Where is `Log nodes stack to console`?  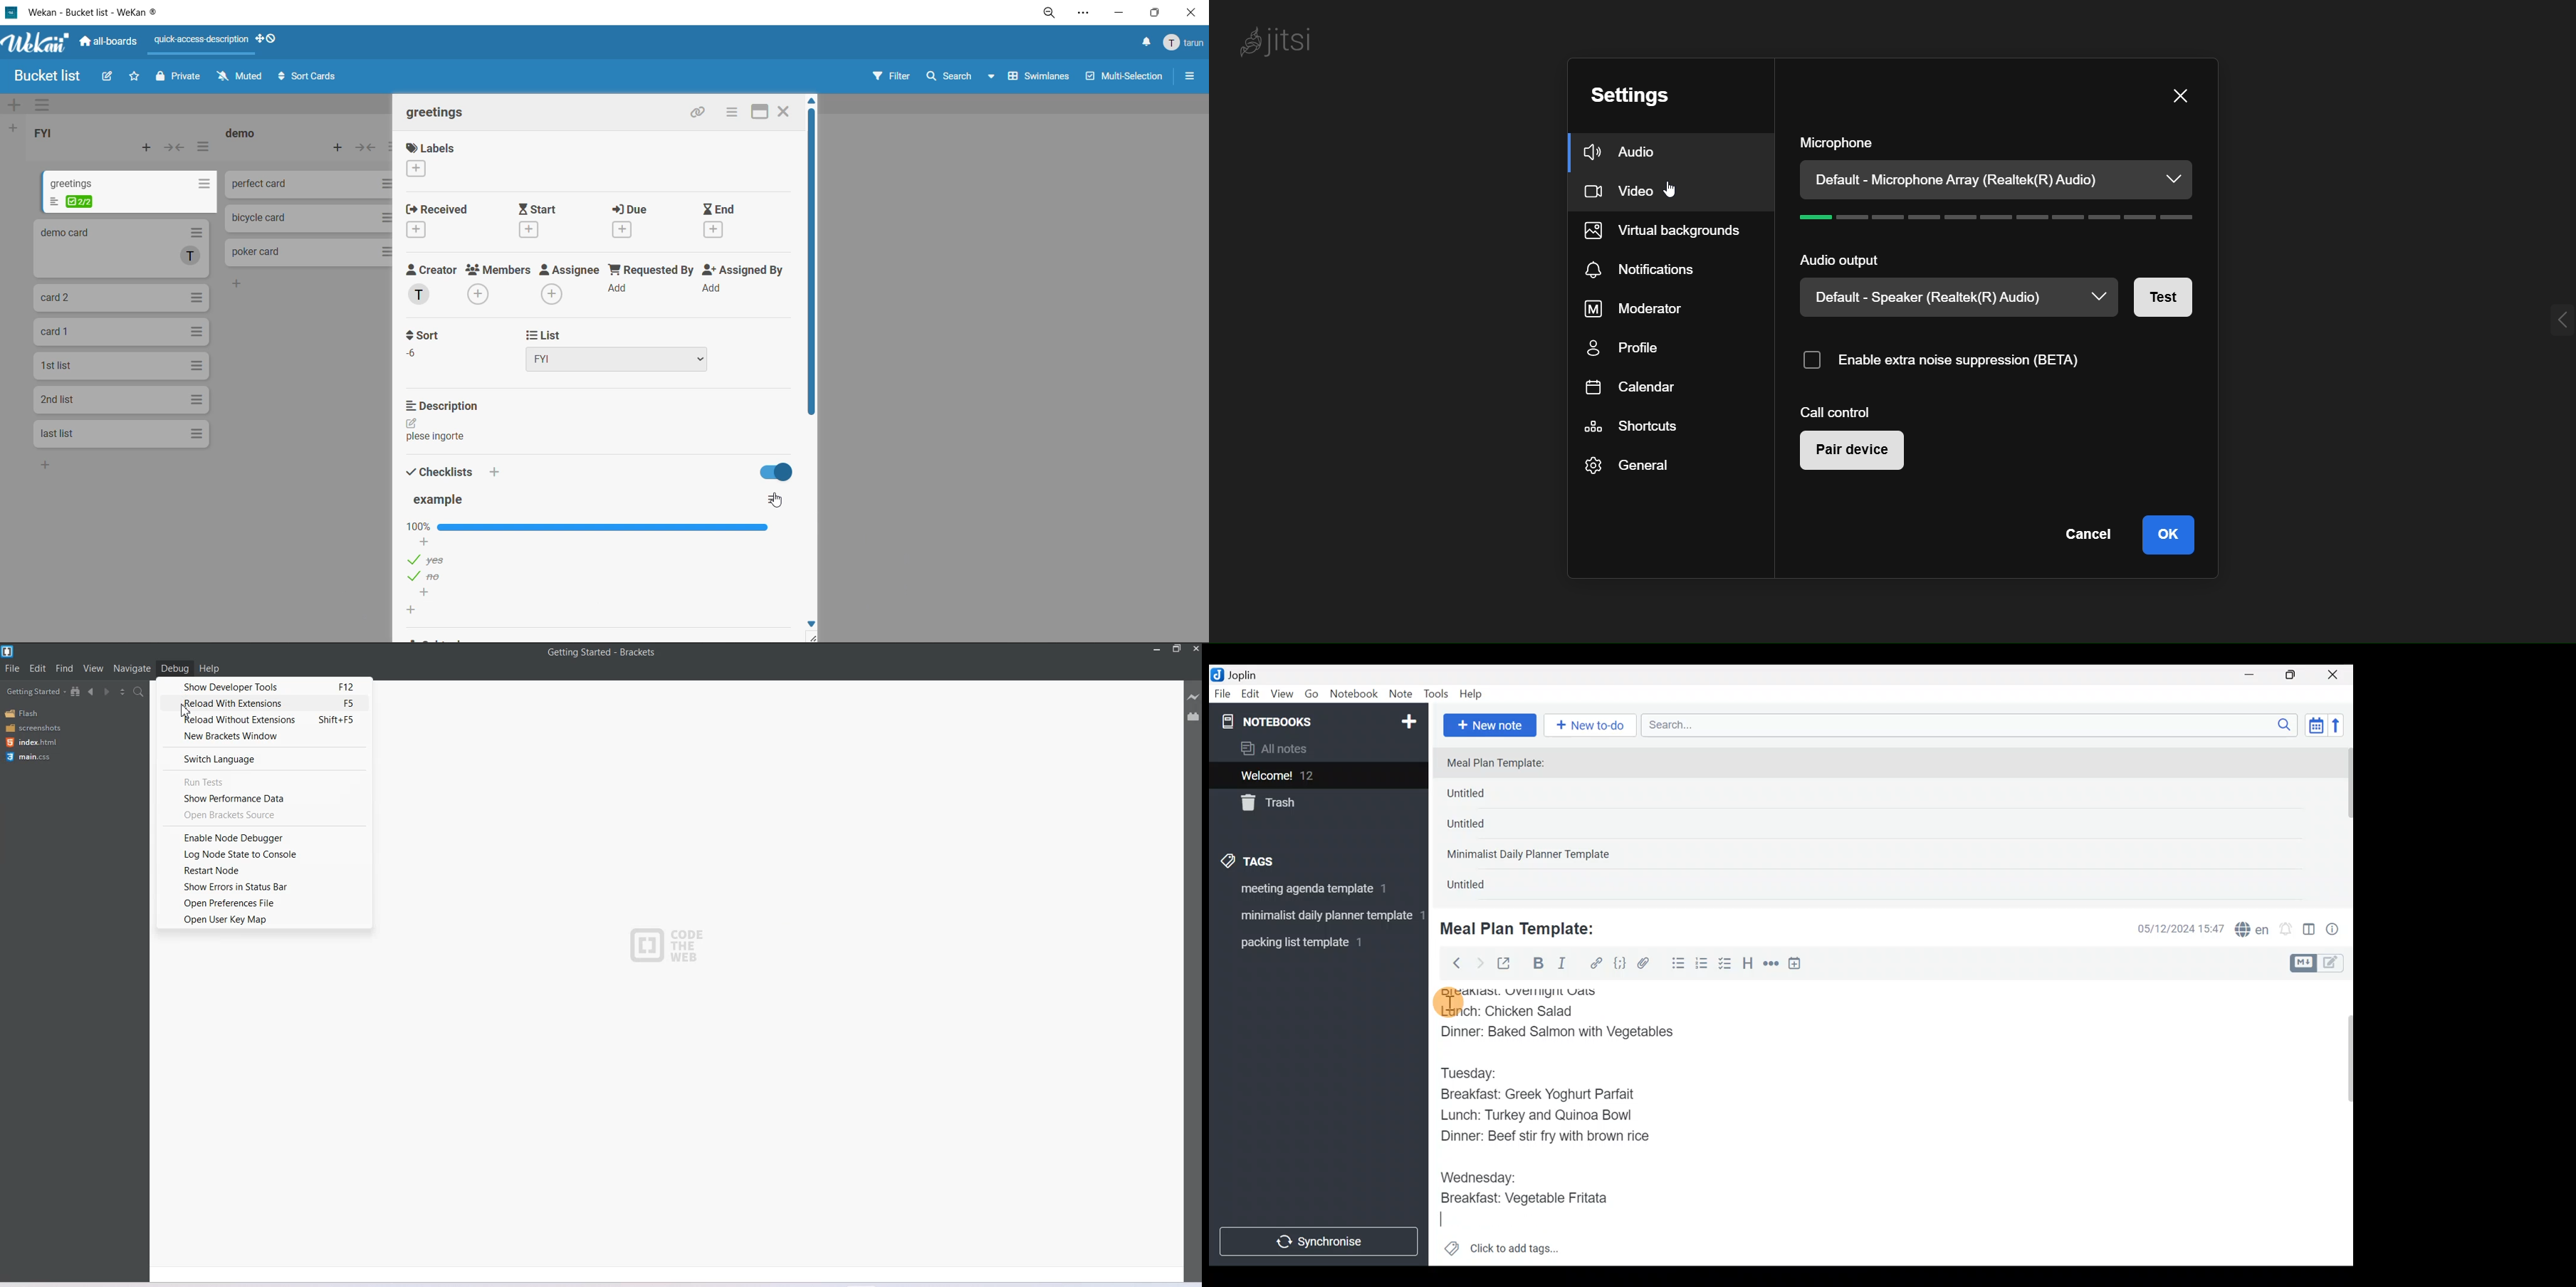
Log nodes stack to console is located at coordinates (261, 855).